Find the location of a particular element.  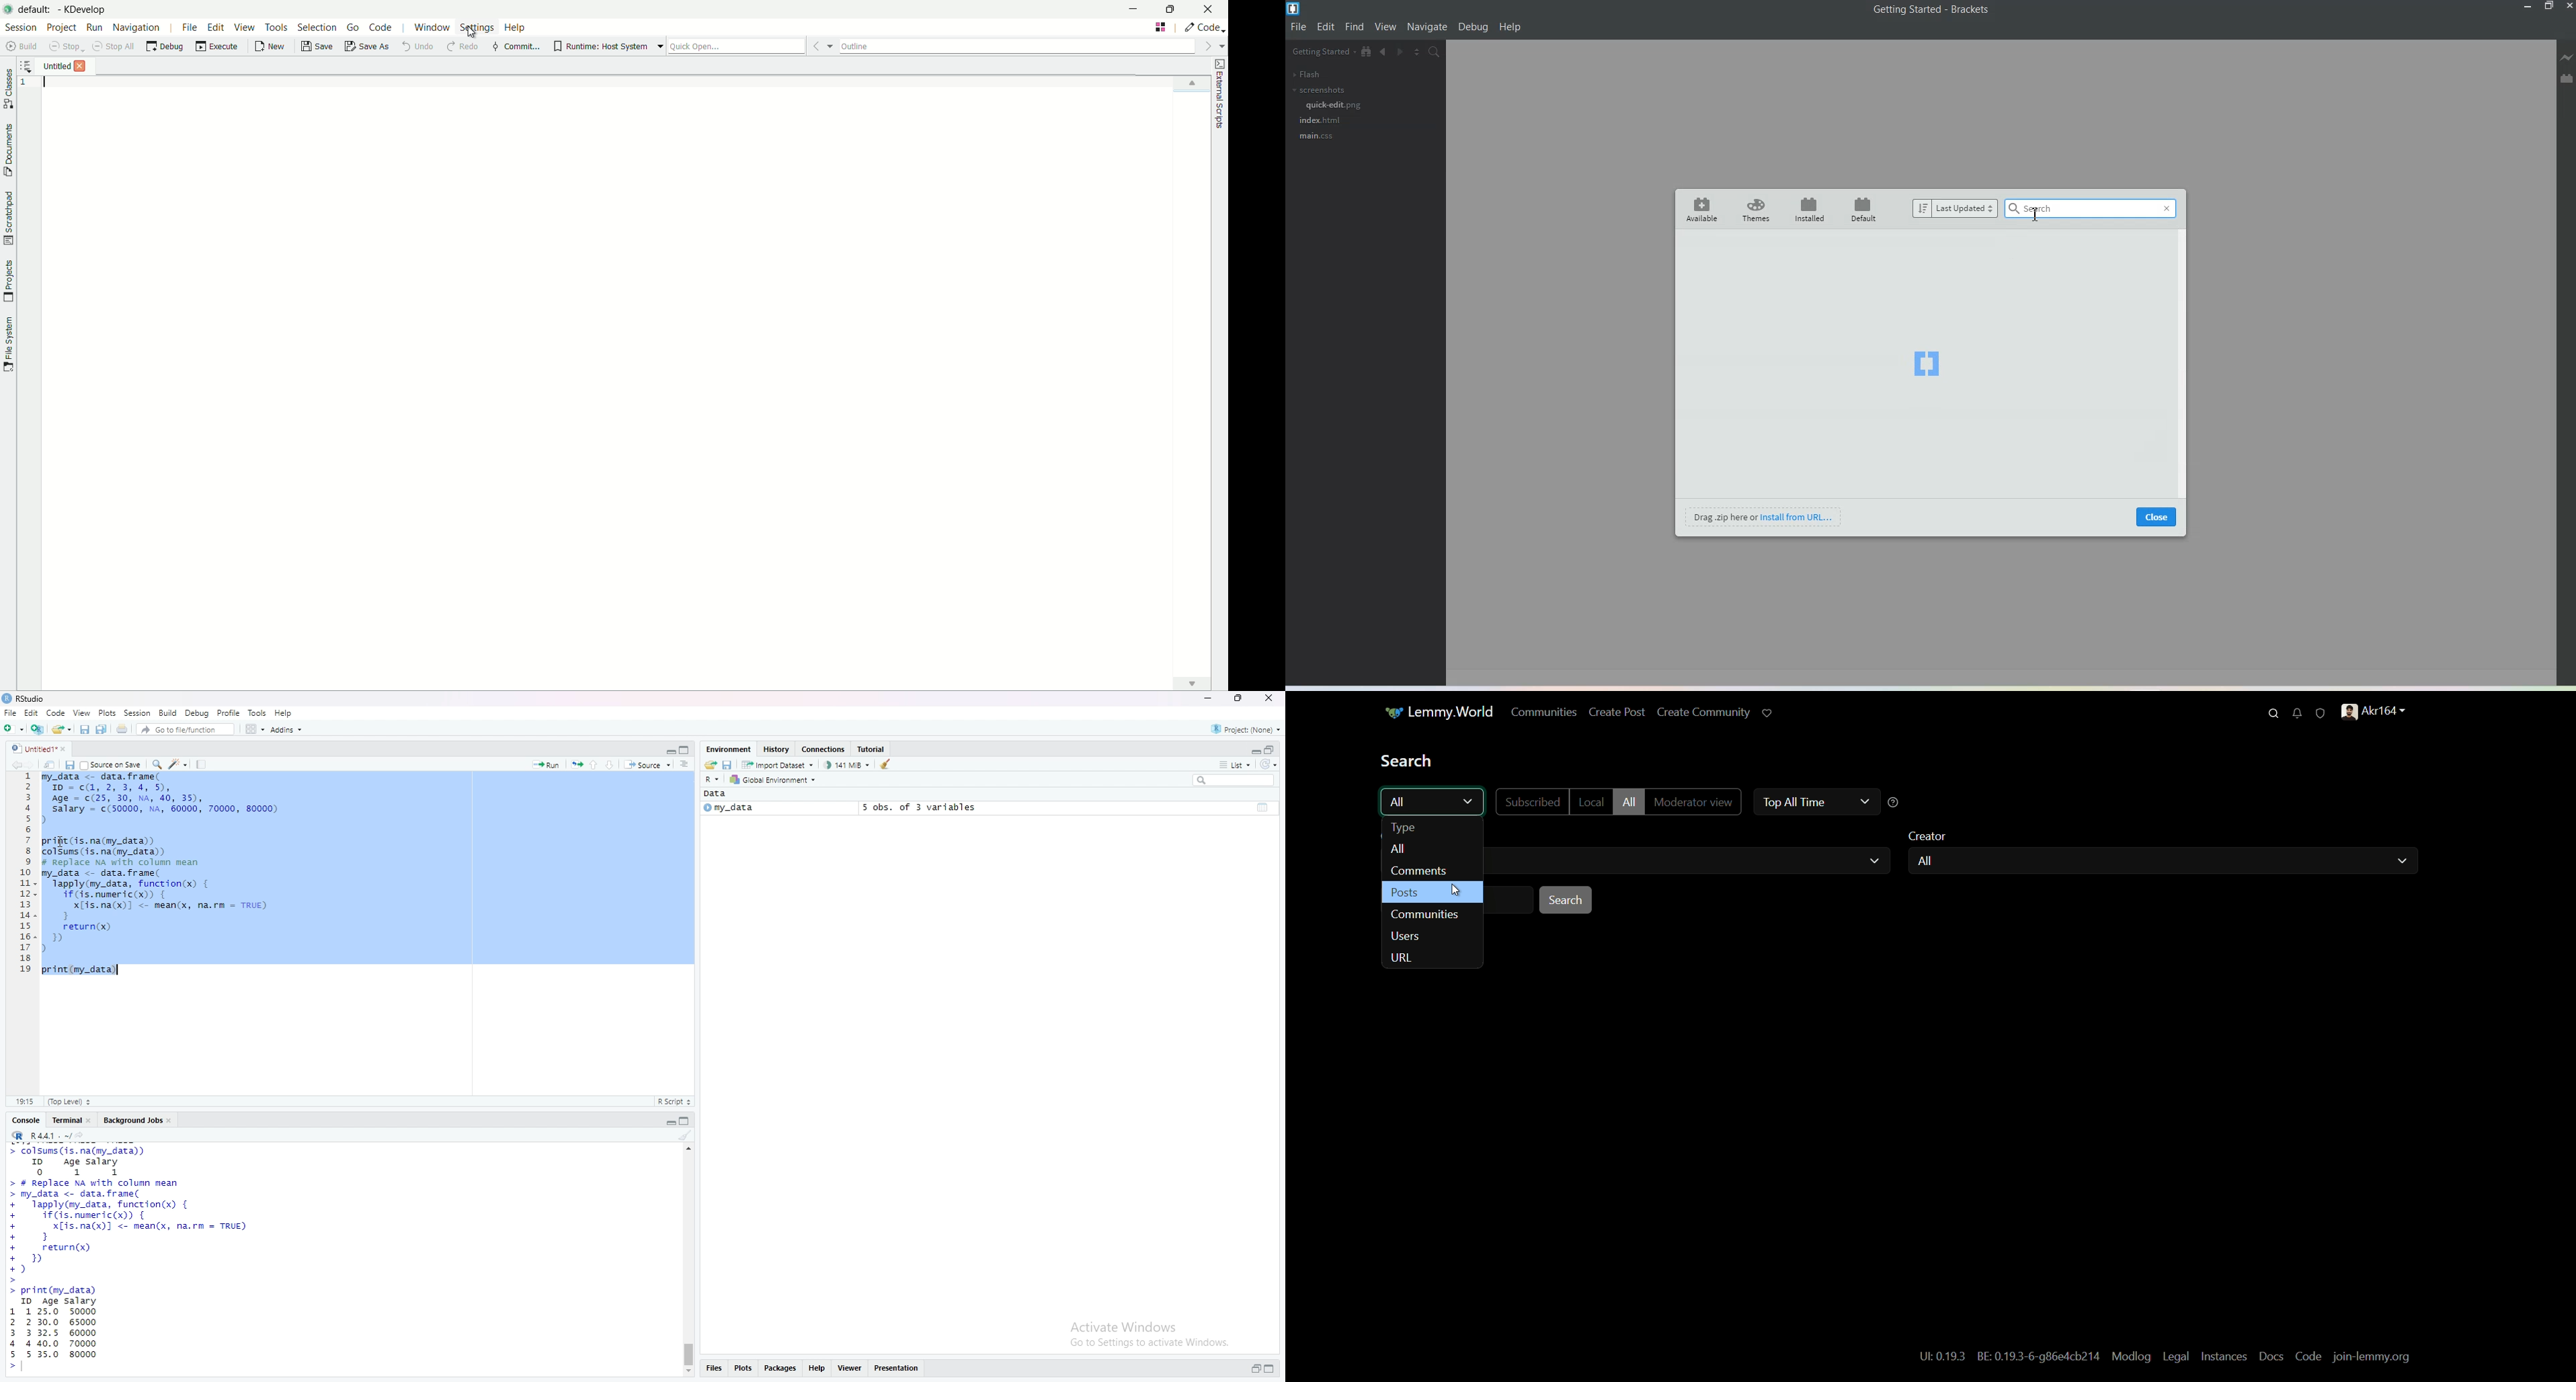

clear object from the workspace is located at coordinates (887, 764).